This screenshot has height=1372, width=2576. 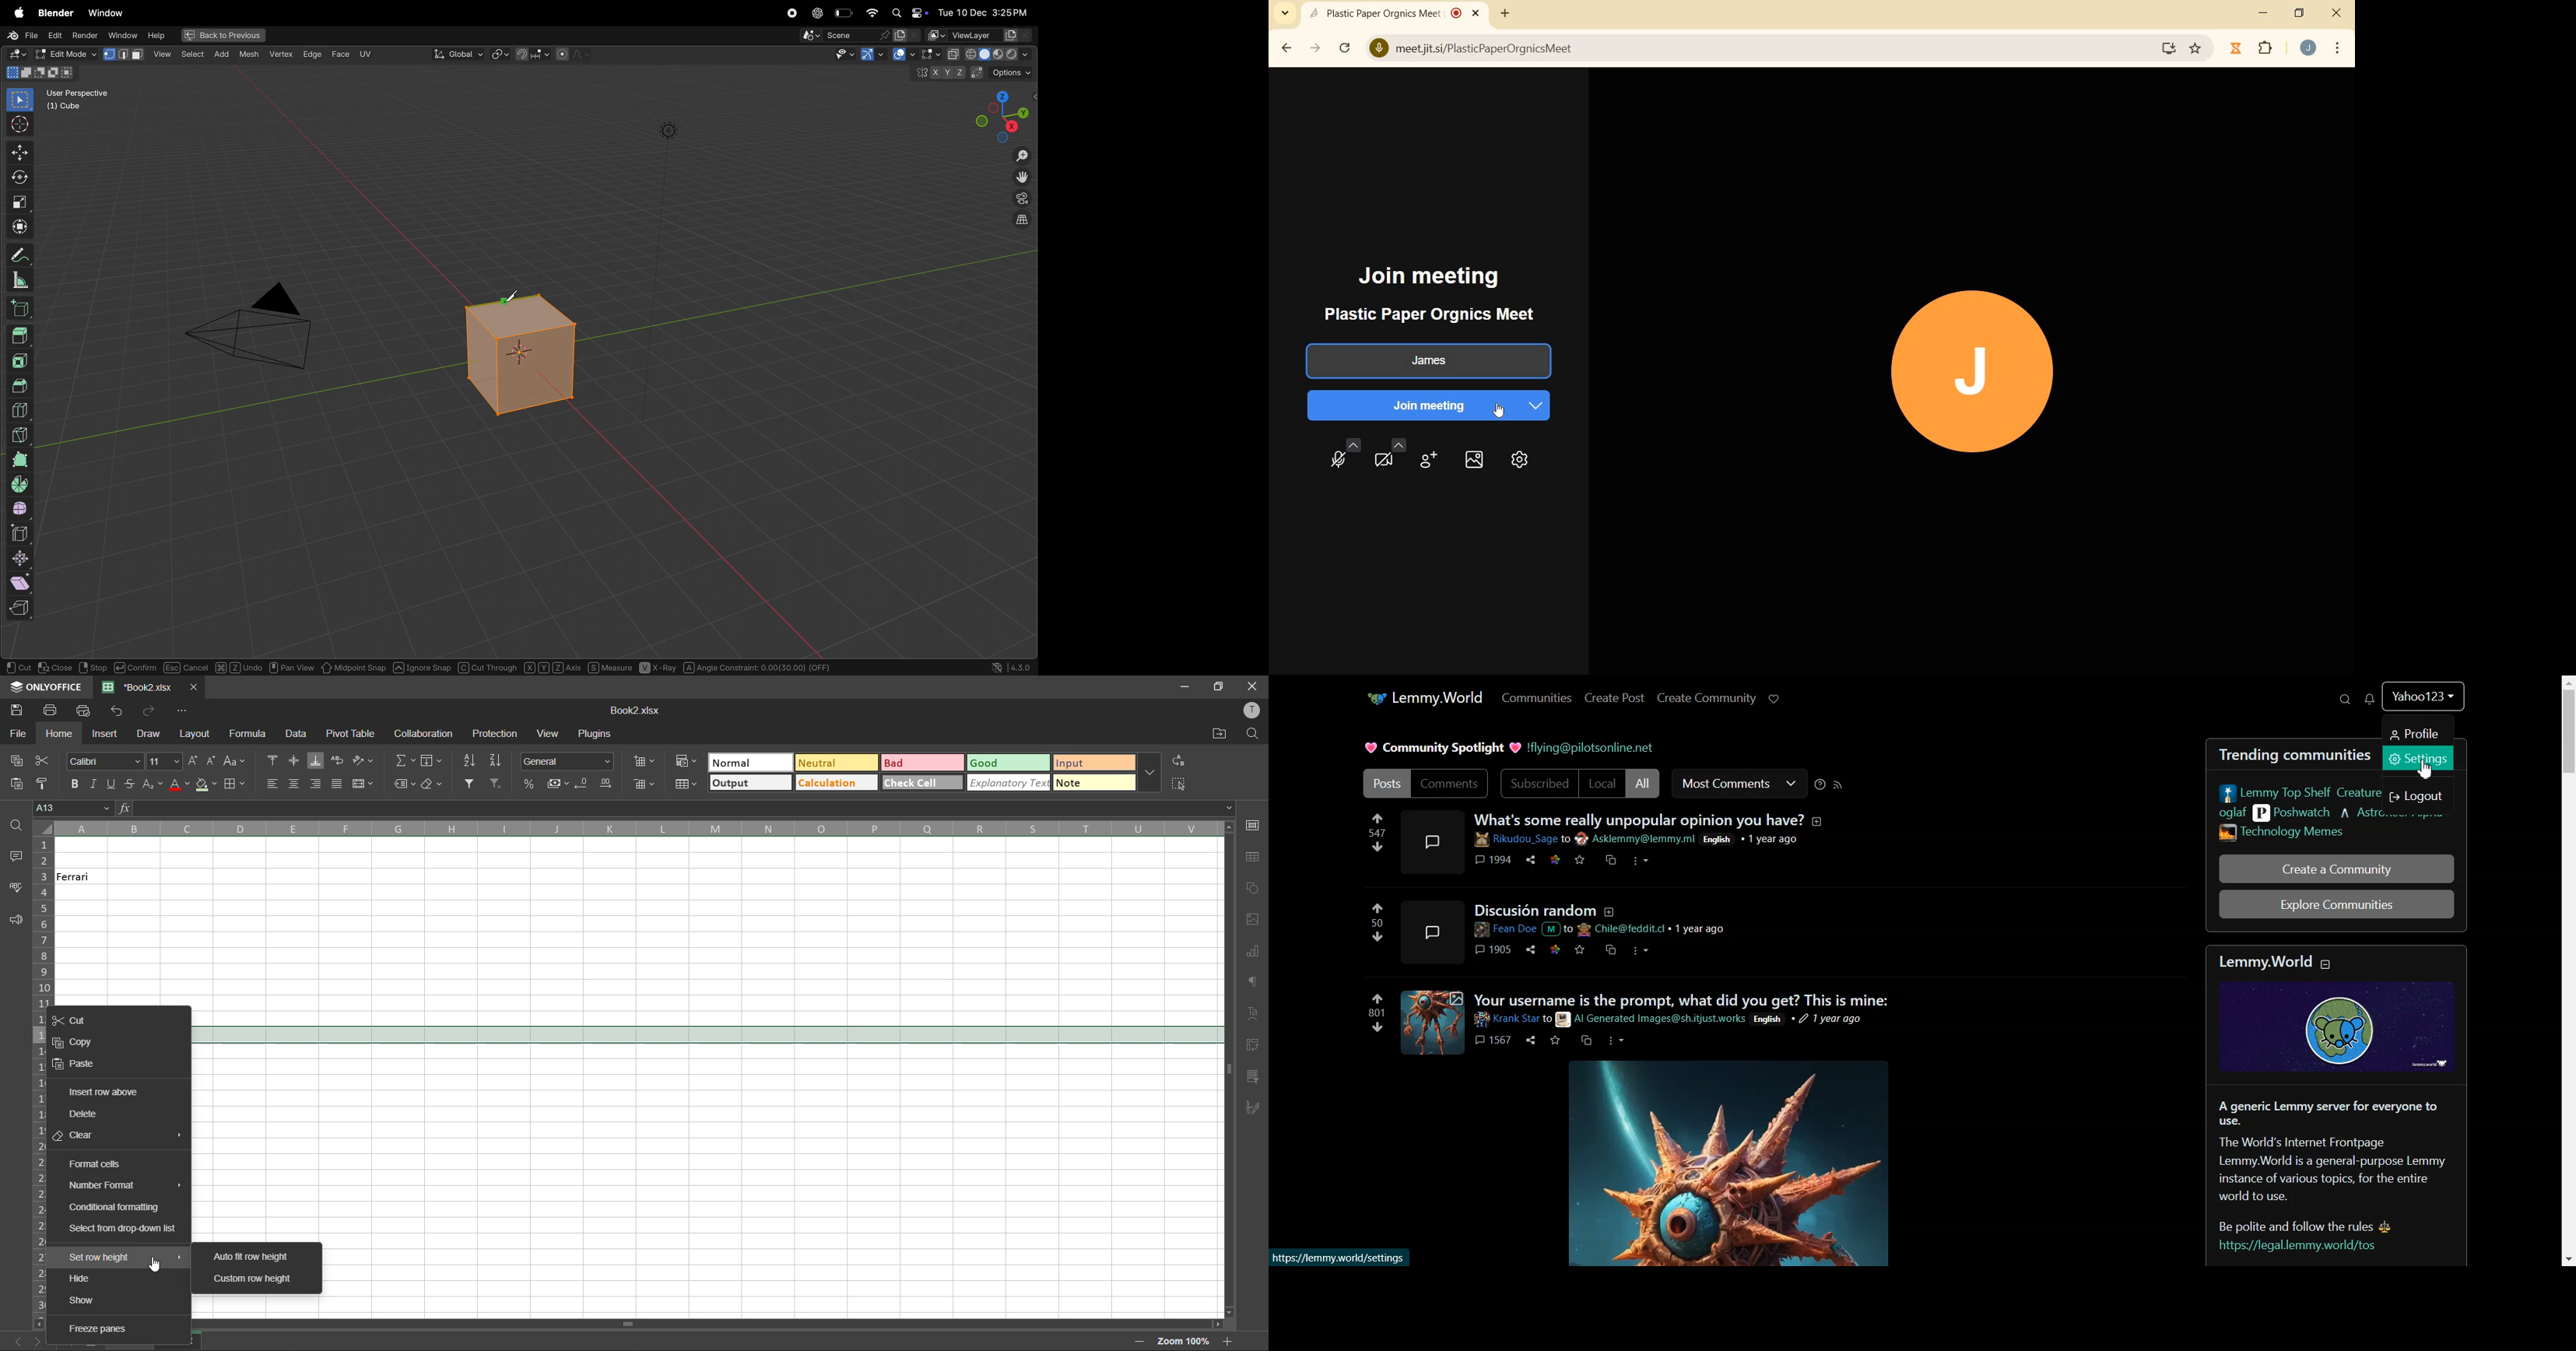 What do you see at coordinates (921, 784) in the screenshot?
I see `check cell` at bounding box center [921, 784].